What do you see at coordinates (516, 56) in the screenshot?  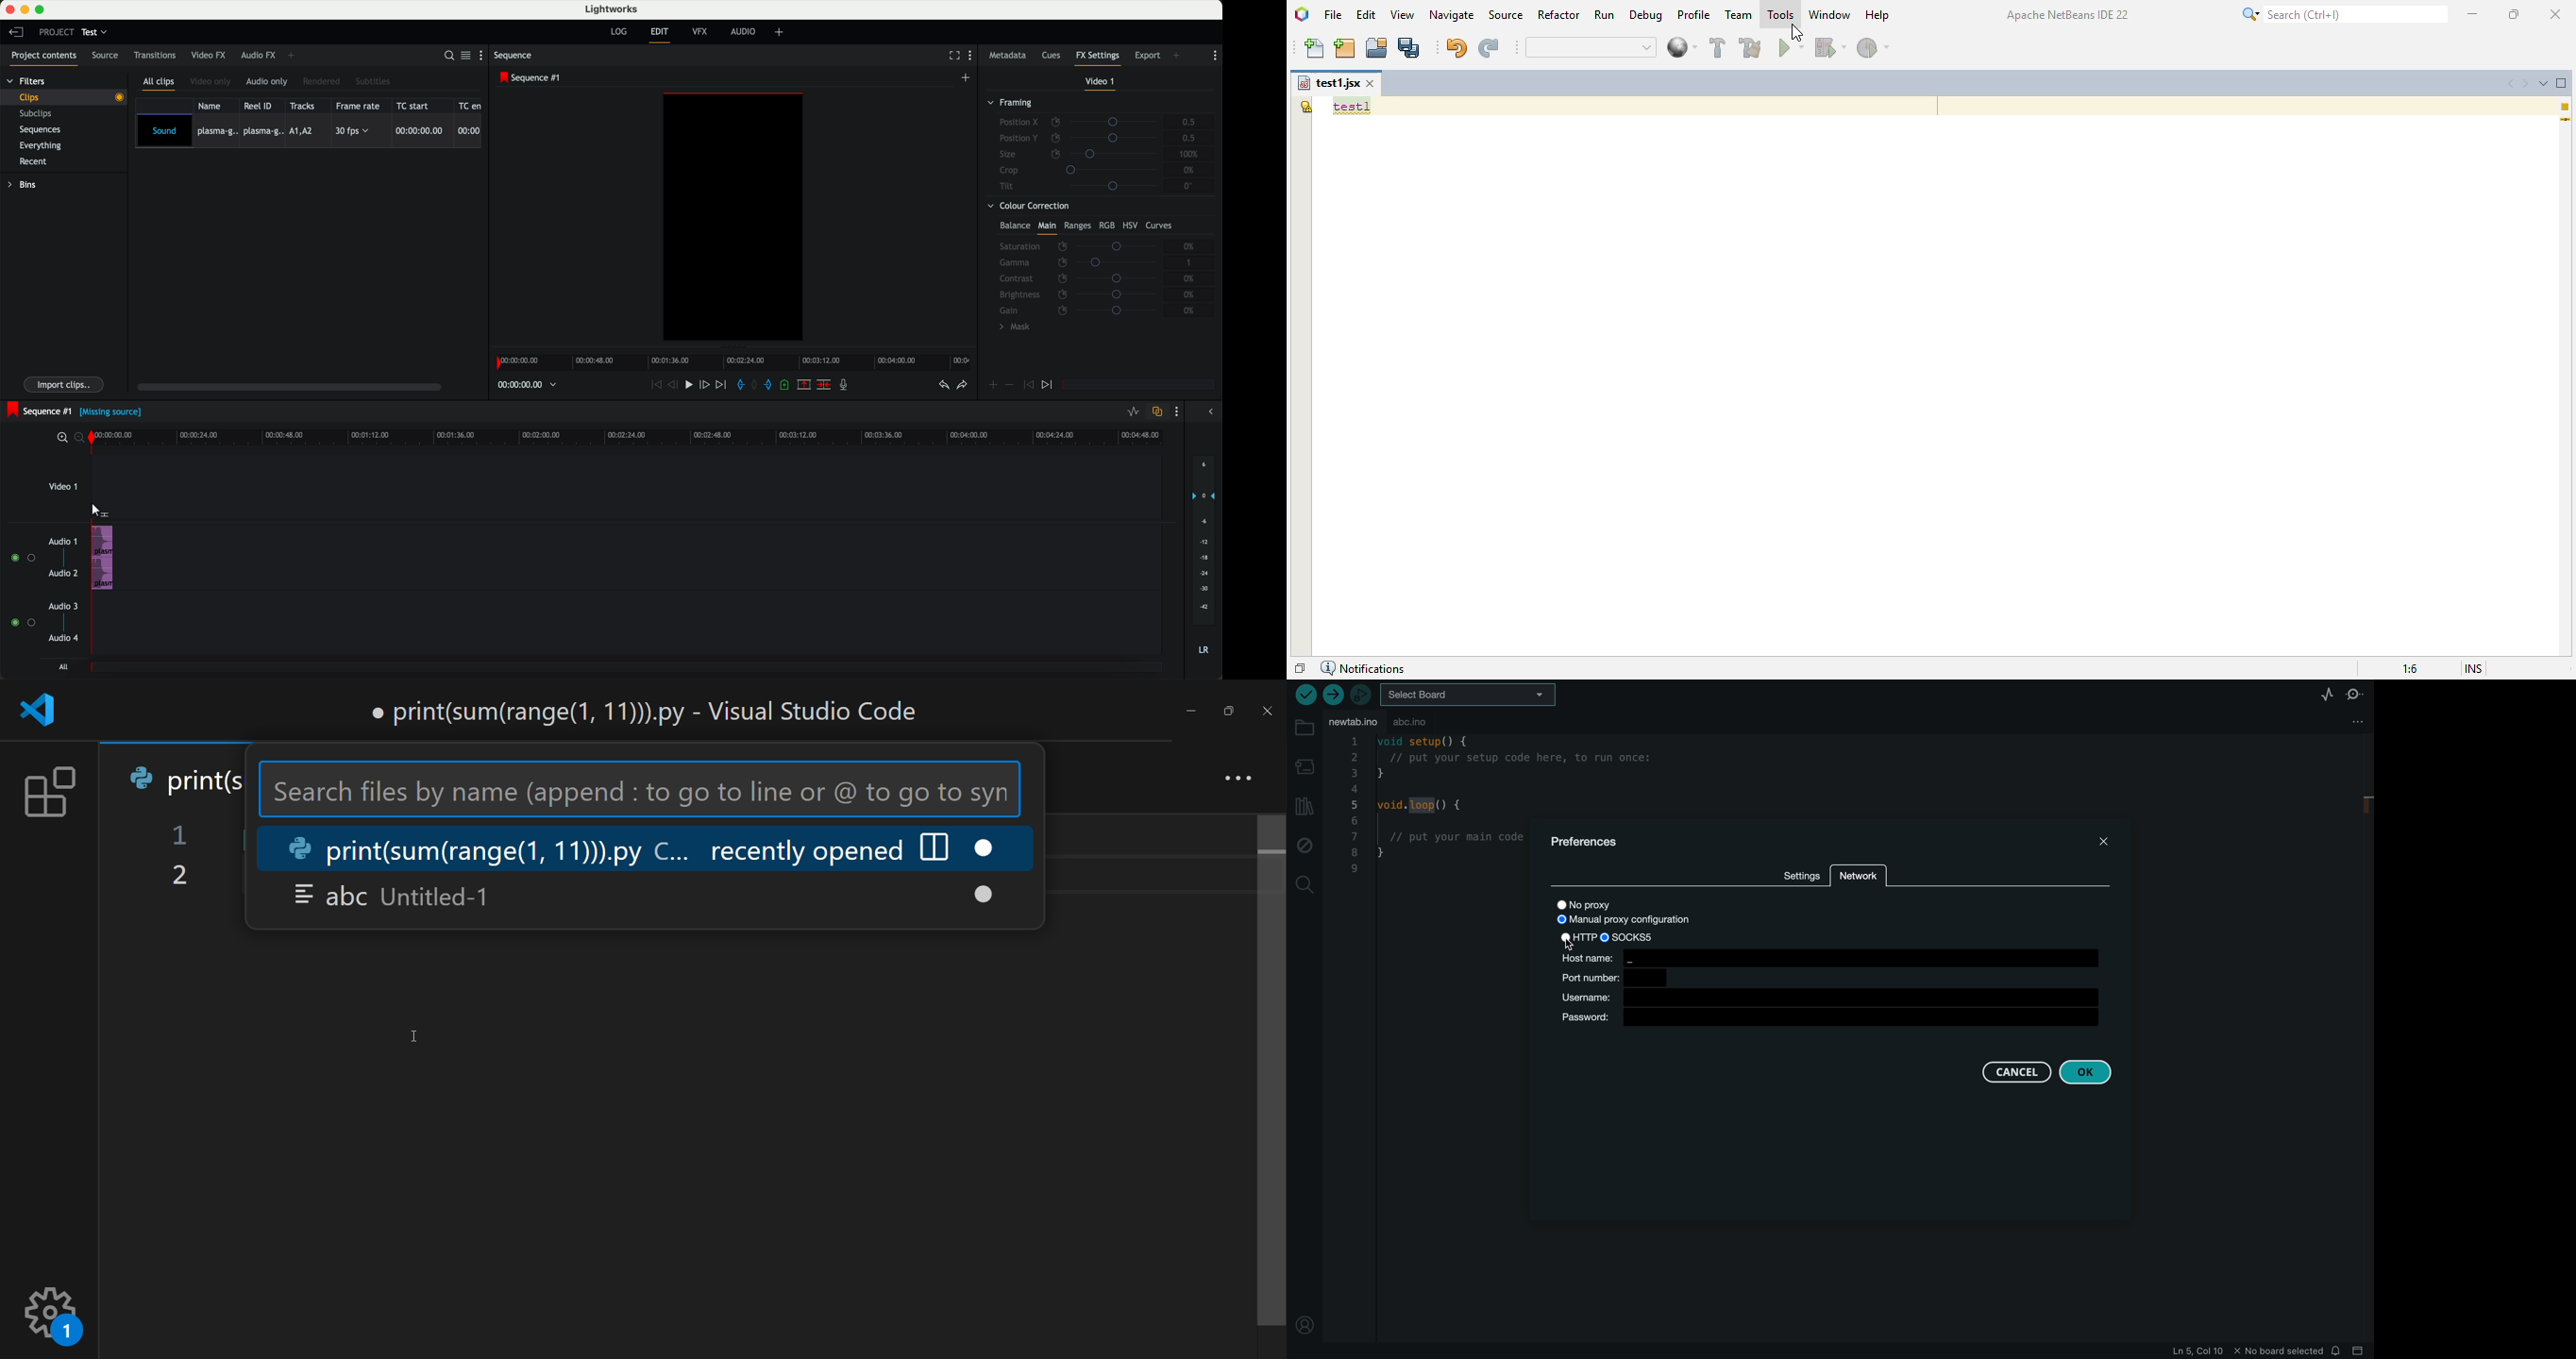 I see `sequence` at bounding box center [516, 56].